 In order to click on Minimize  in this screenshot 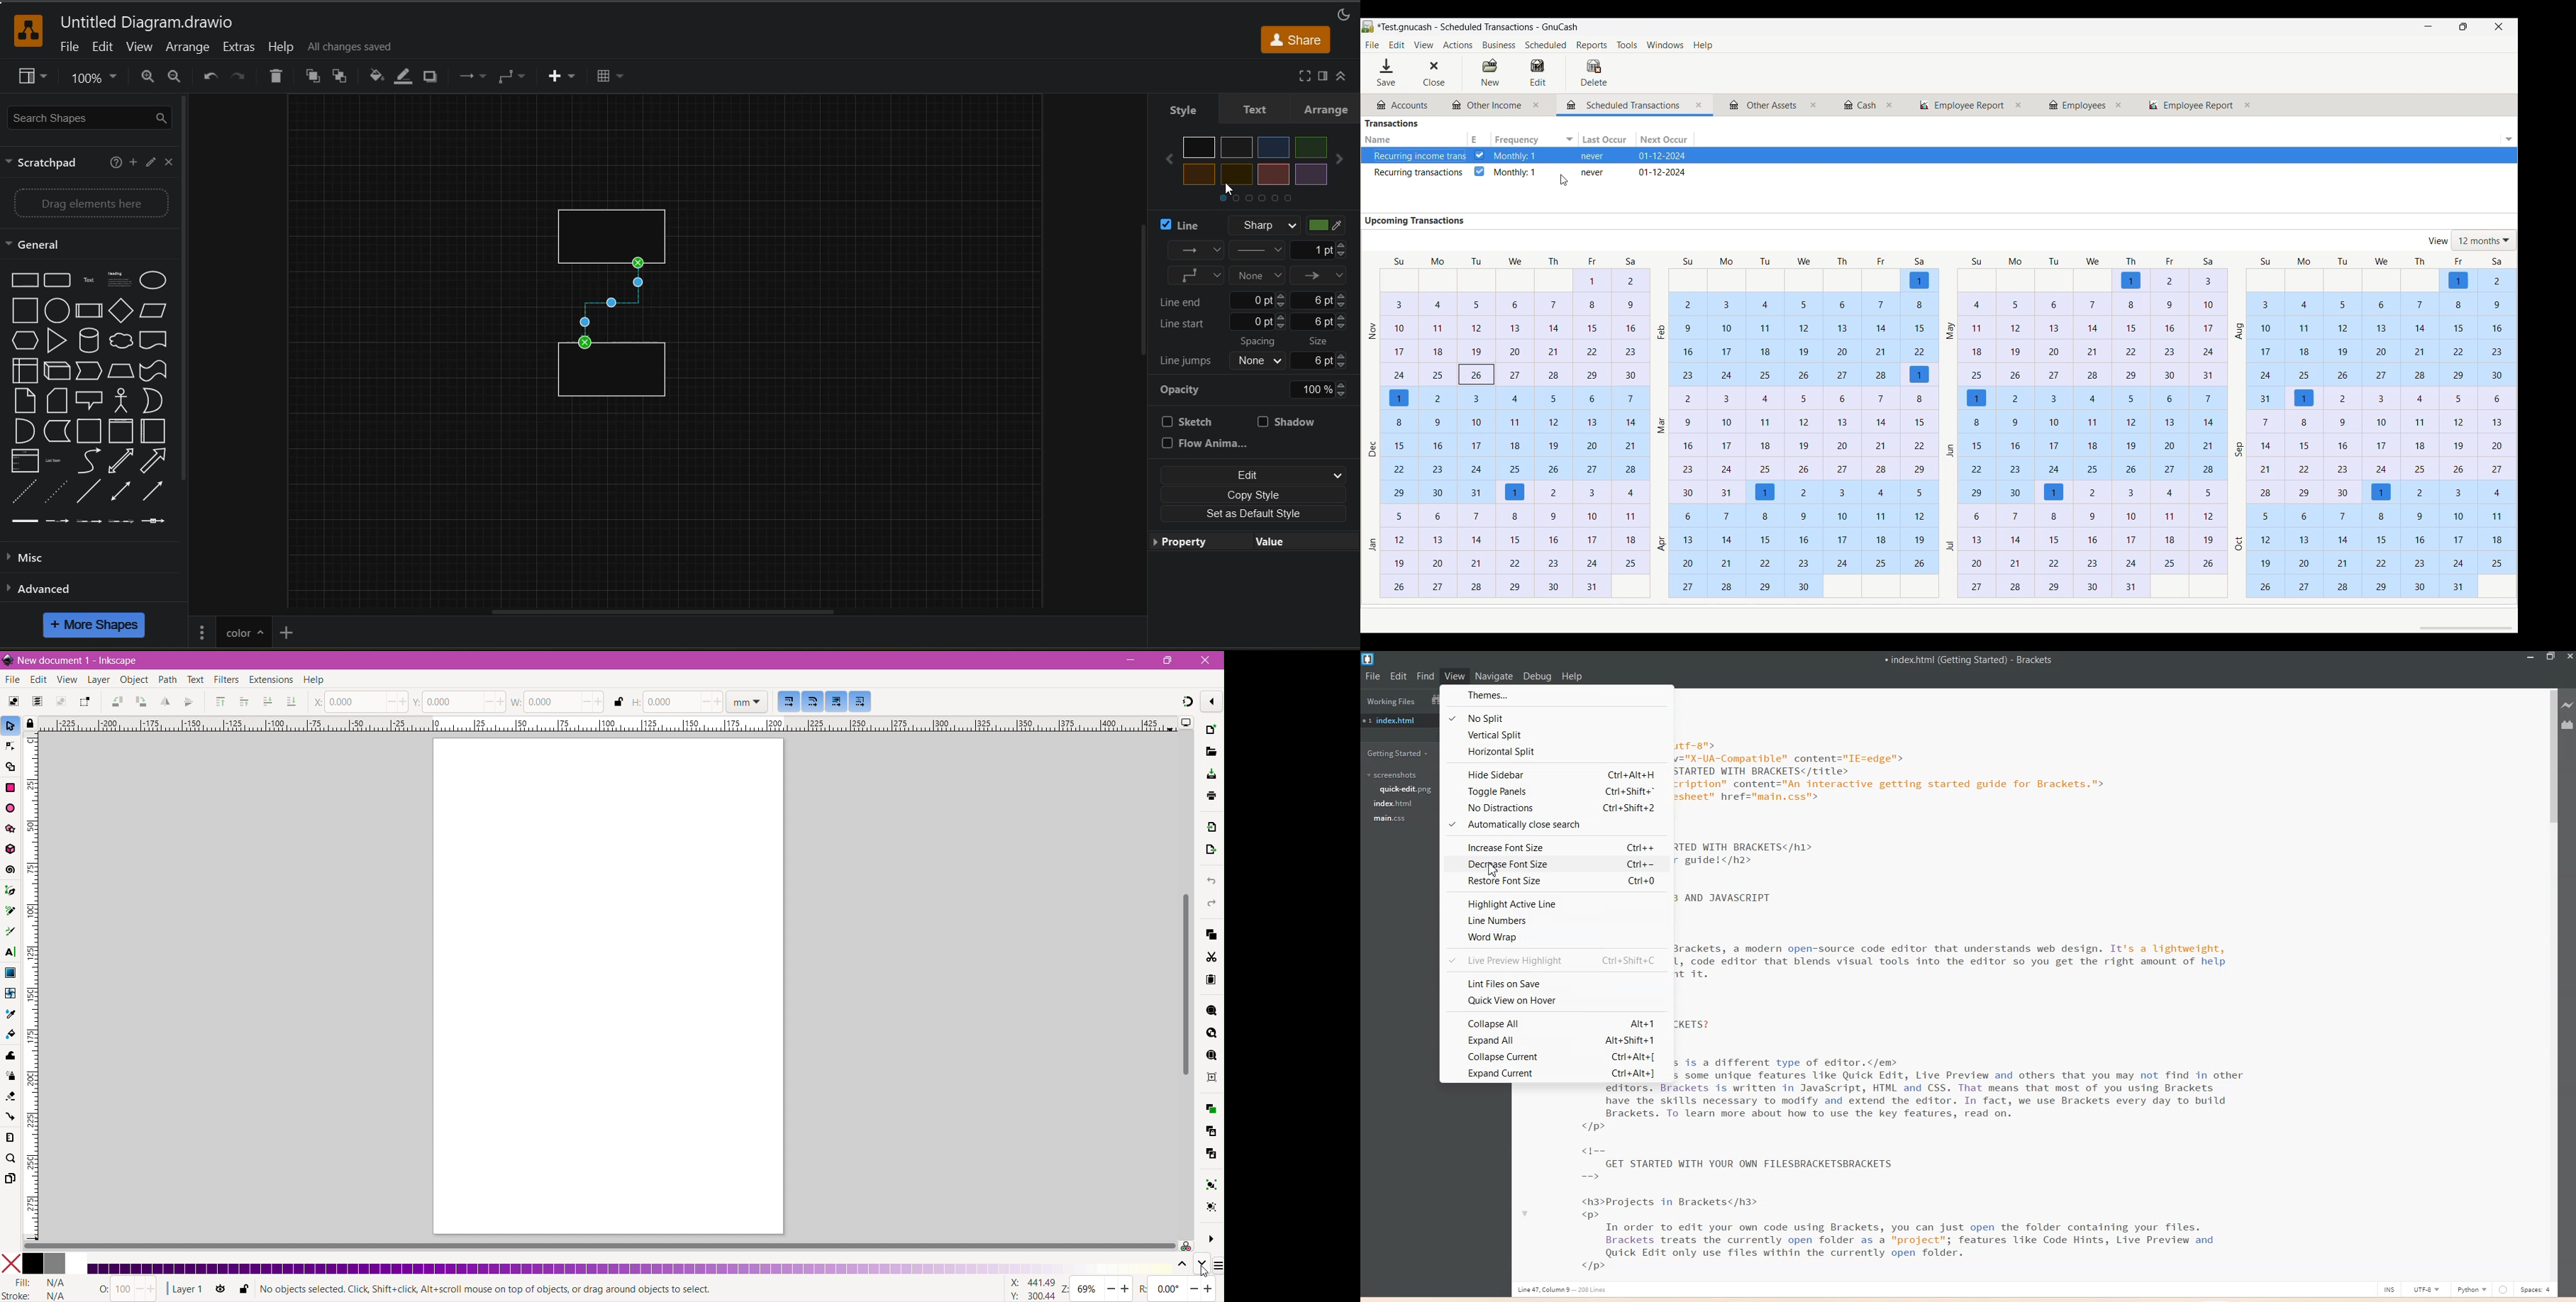, I will do `click(2531, 658)`.